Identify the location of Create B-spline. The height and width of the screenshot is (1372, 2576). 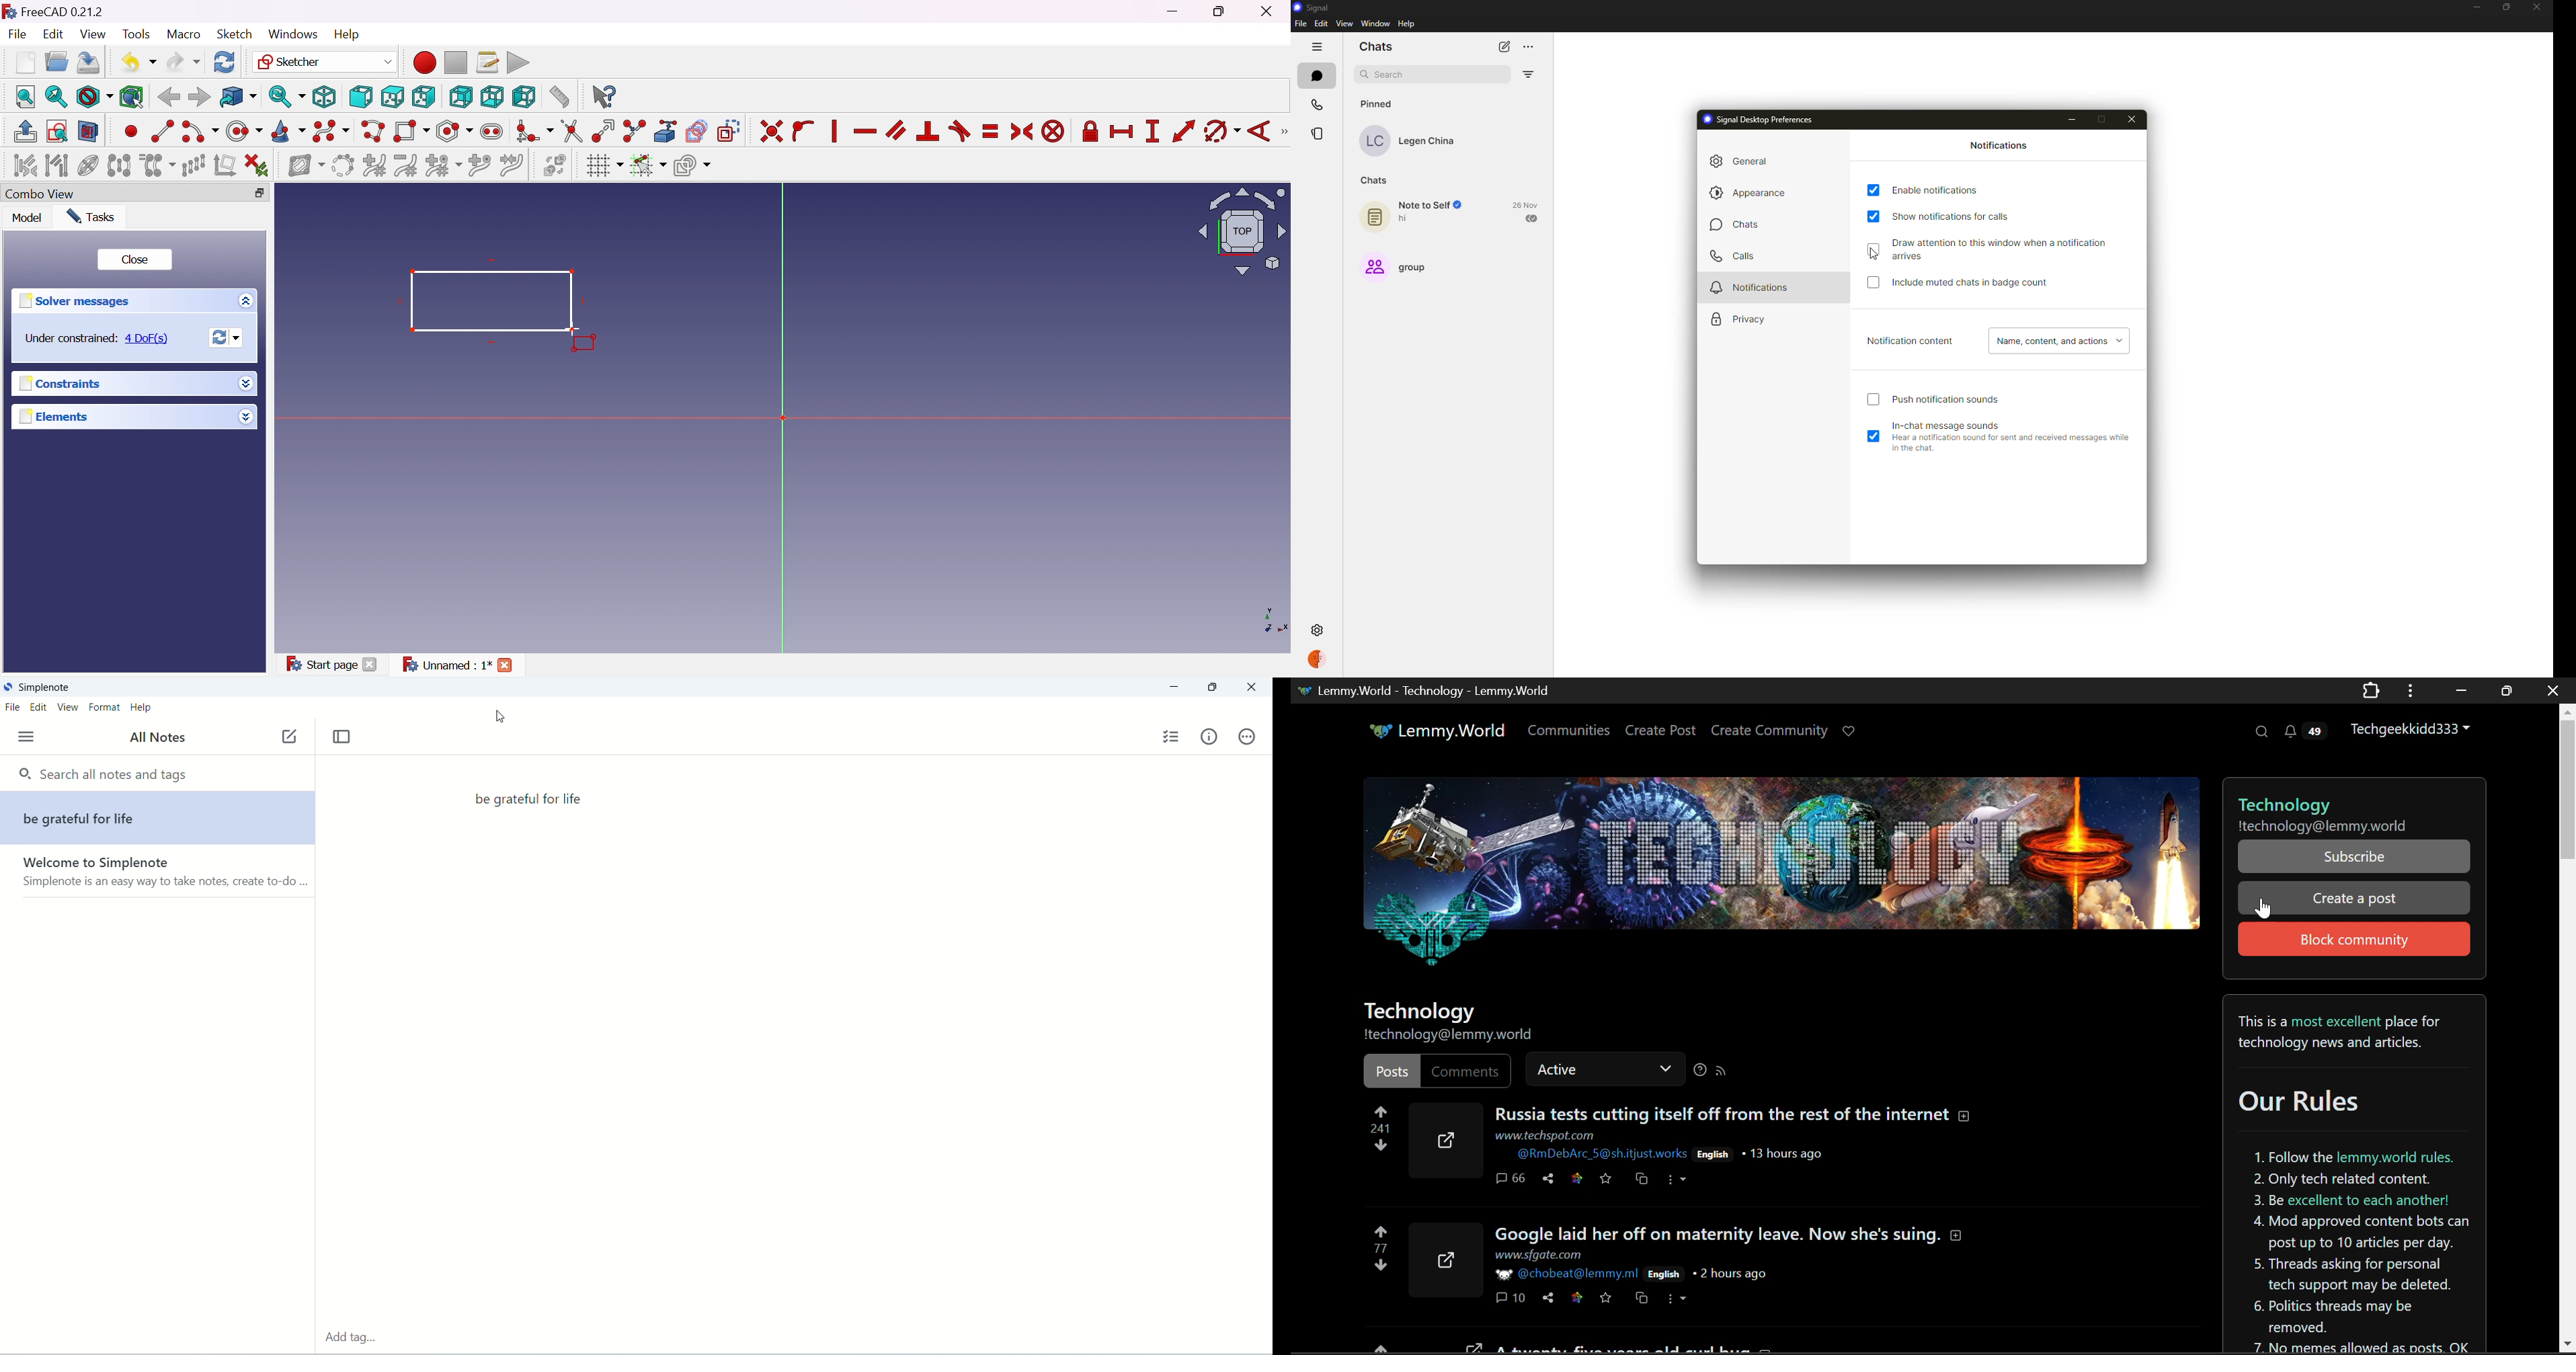
(331, 131).